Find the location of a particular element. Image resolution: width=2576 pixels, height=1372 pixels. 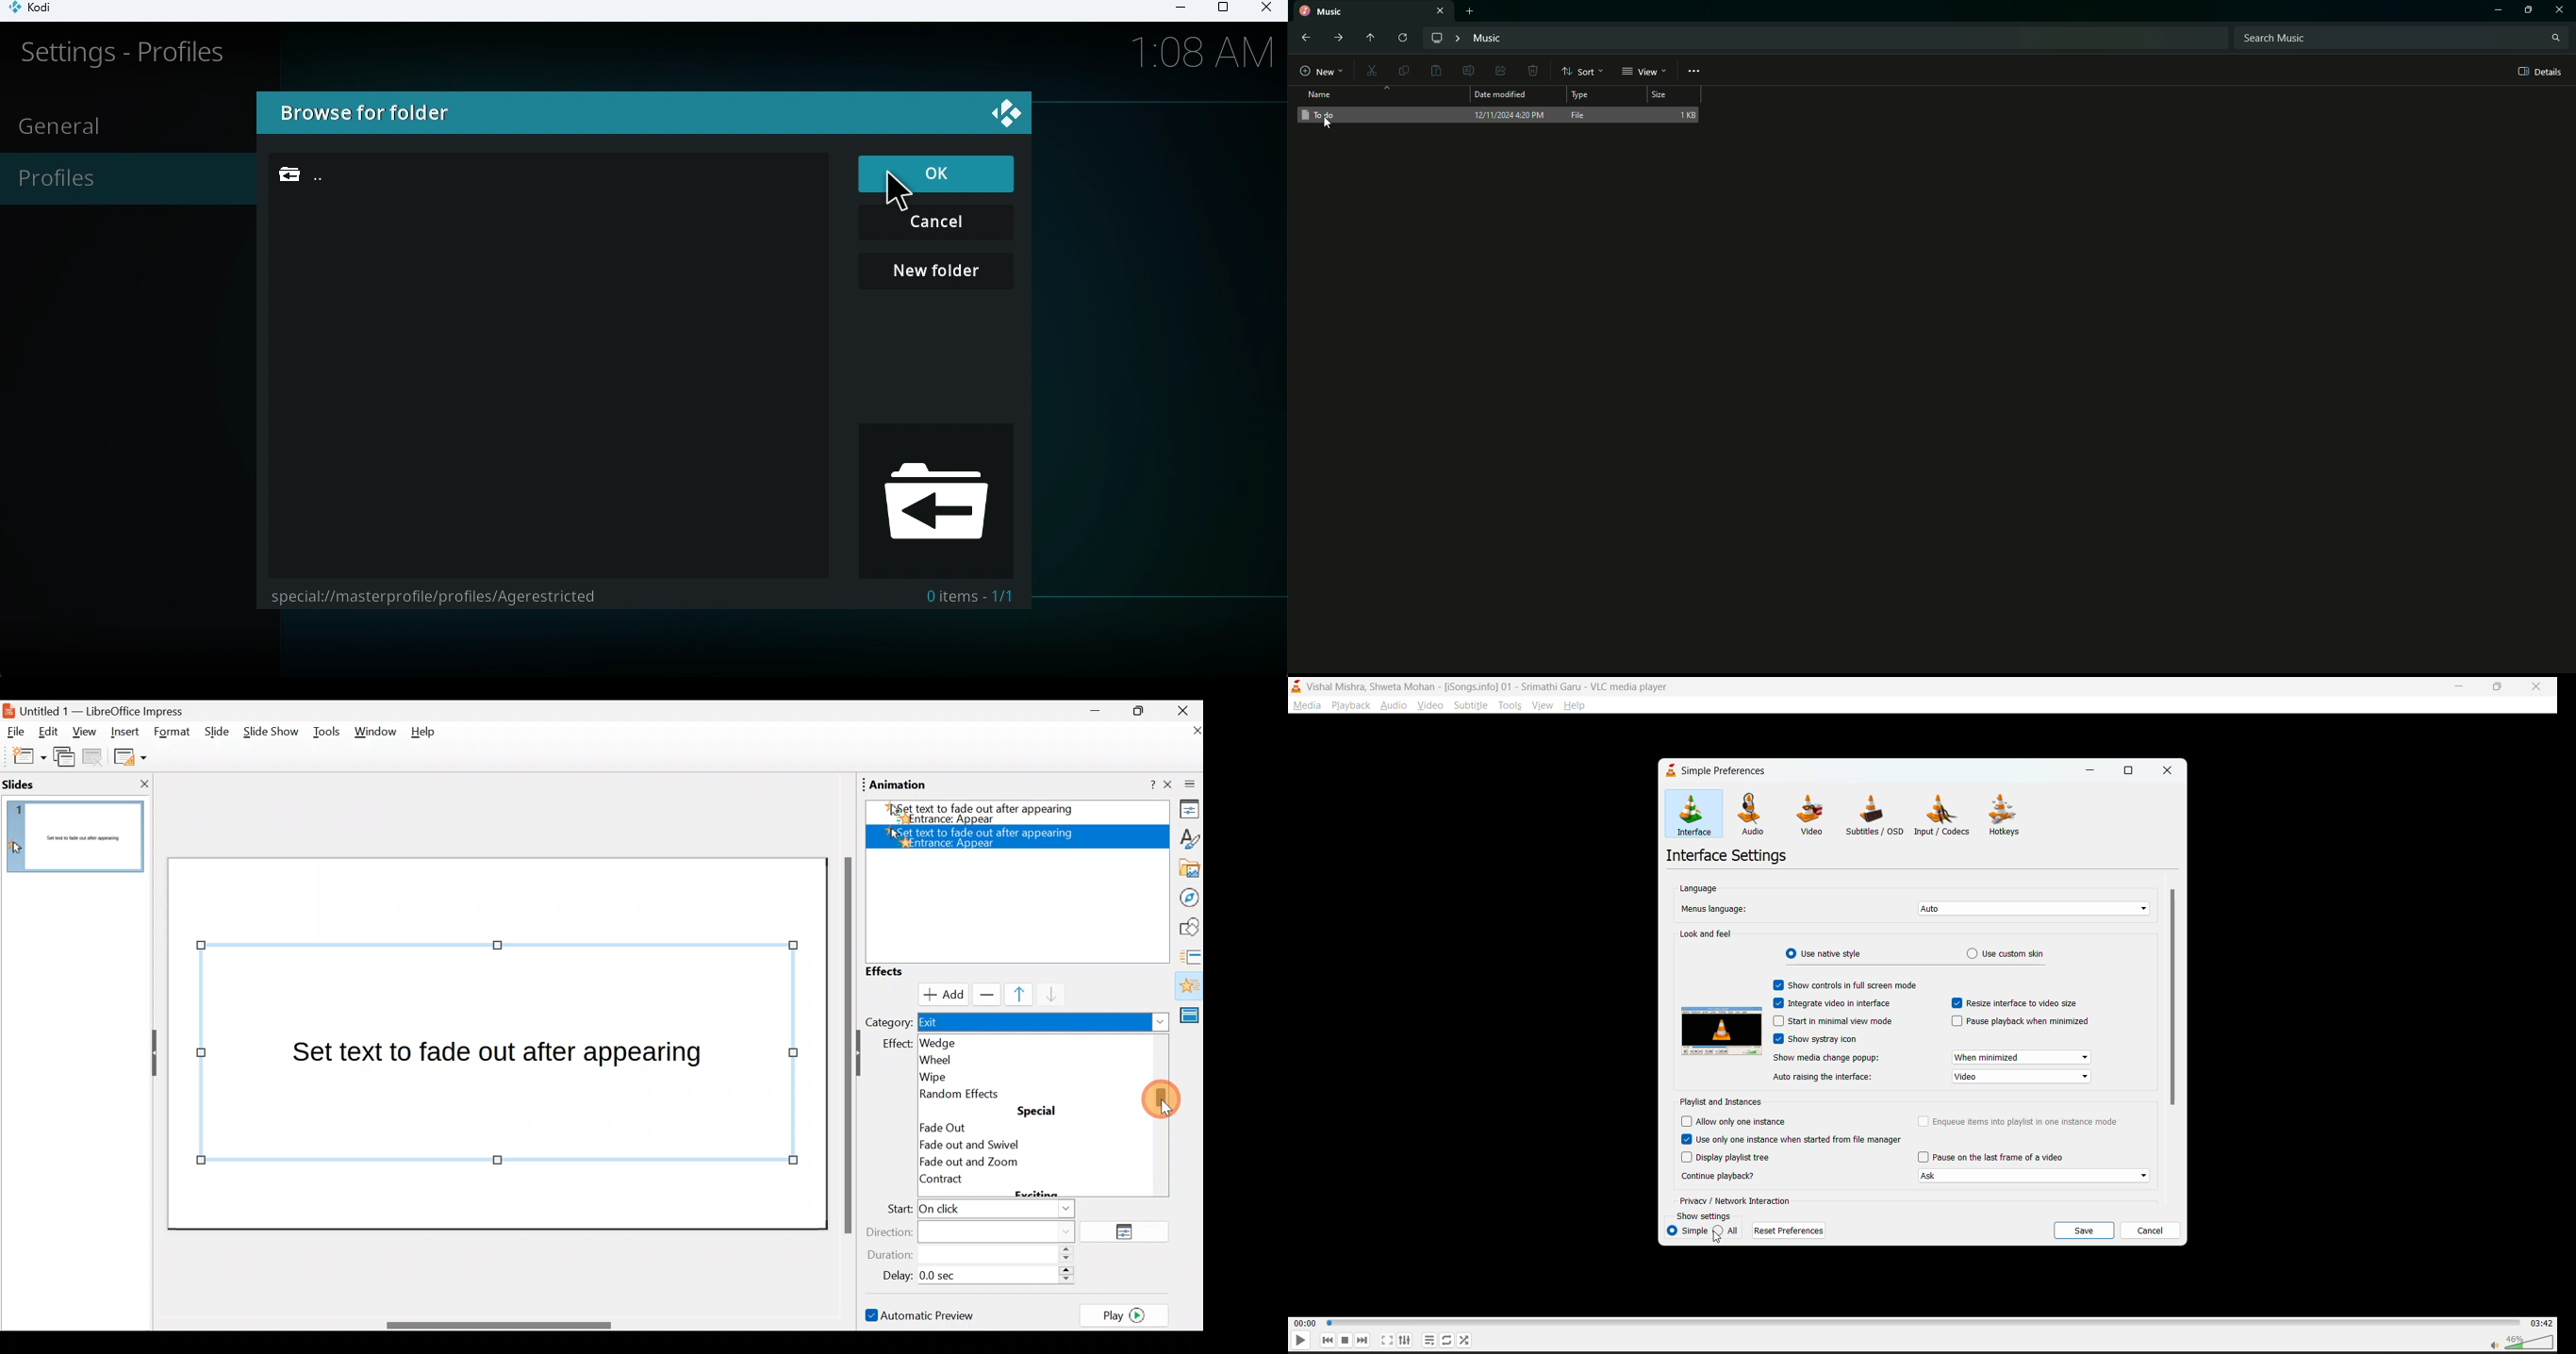

Animation is located at coordinates (1189, 987).